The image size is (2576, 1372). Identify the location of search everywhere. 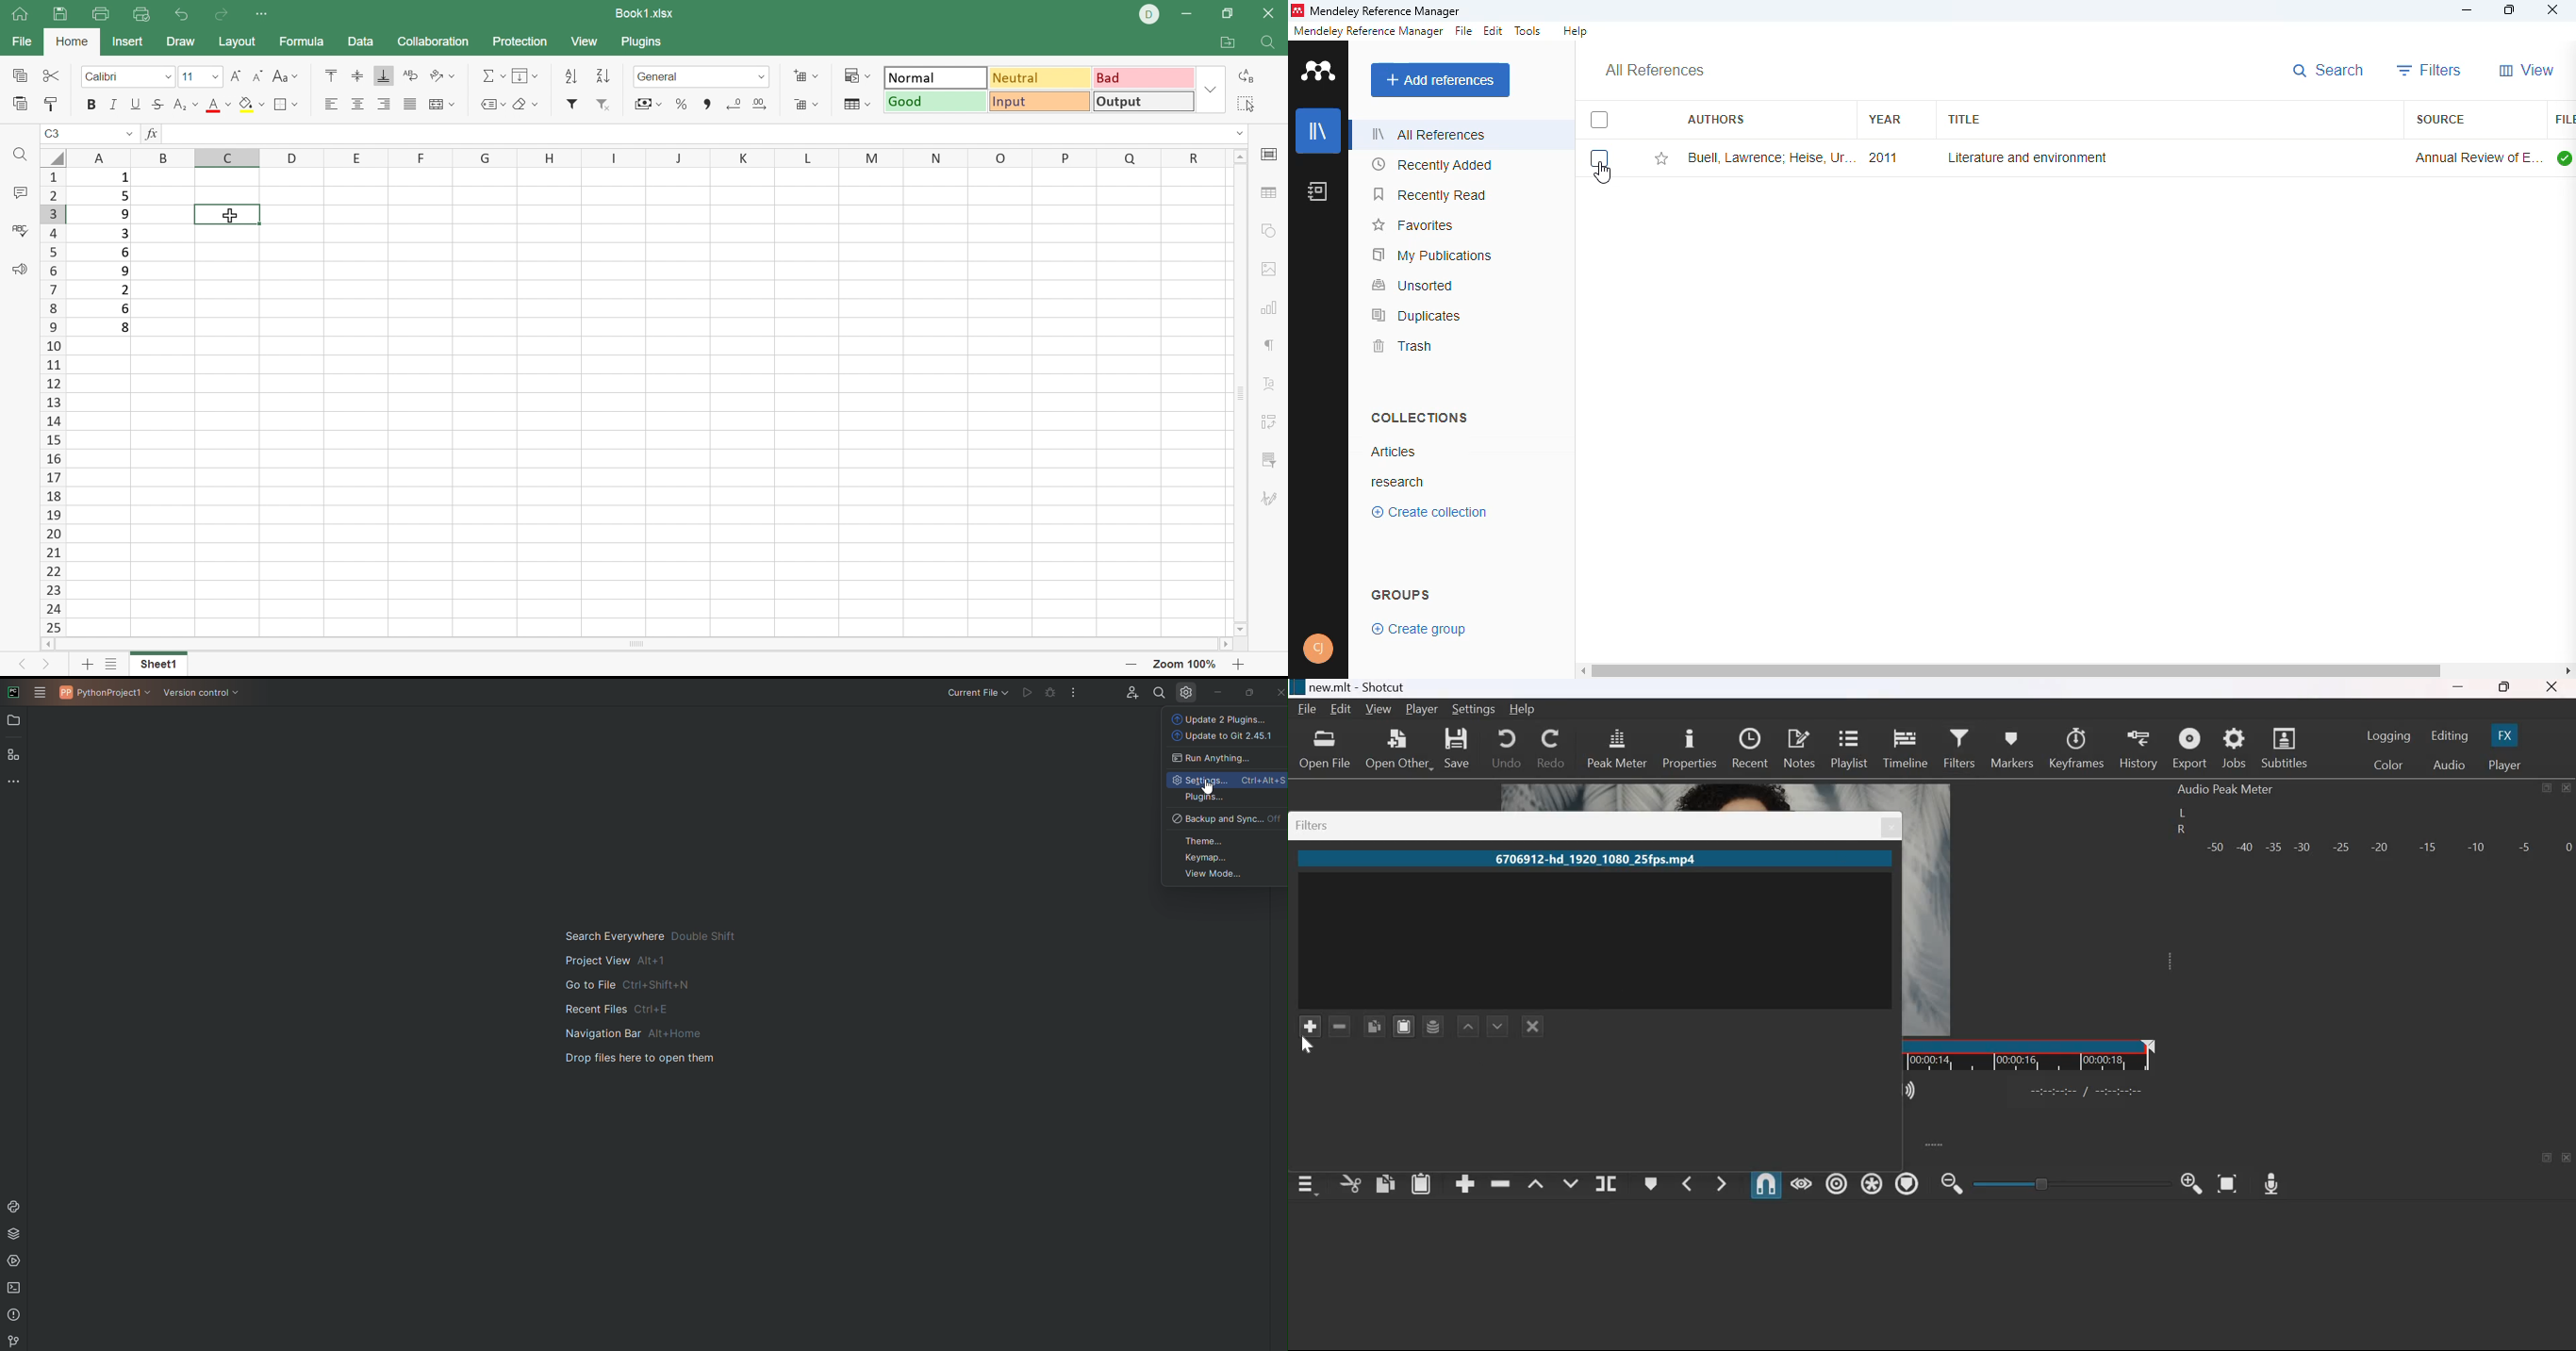
(647, 936).